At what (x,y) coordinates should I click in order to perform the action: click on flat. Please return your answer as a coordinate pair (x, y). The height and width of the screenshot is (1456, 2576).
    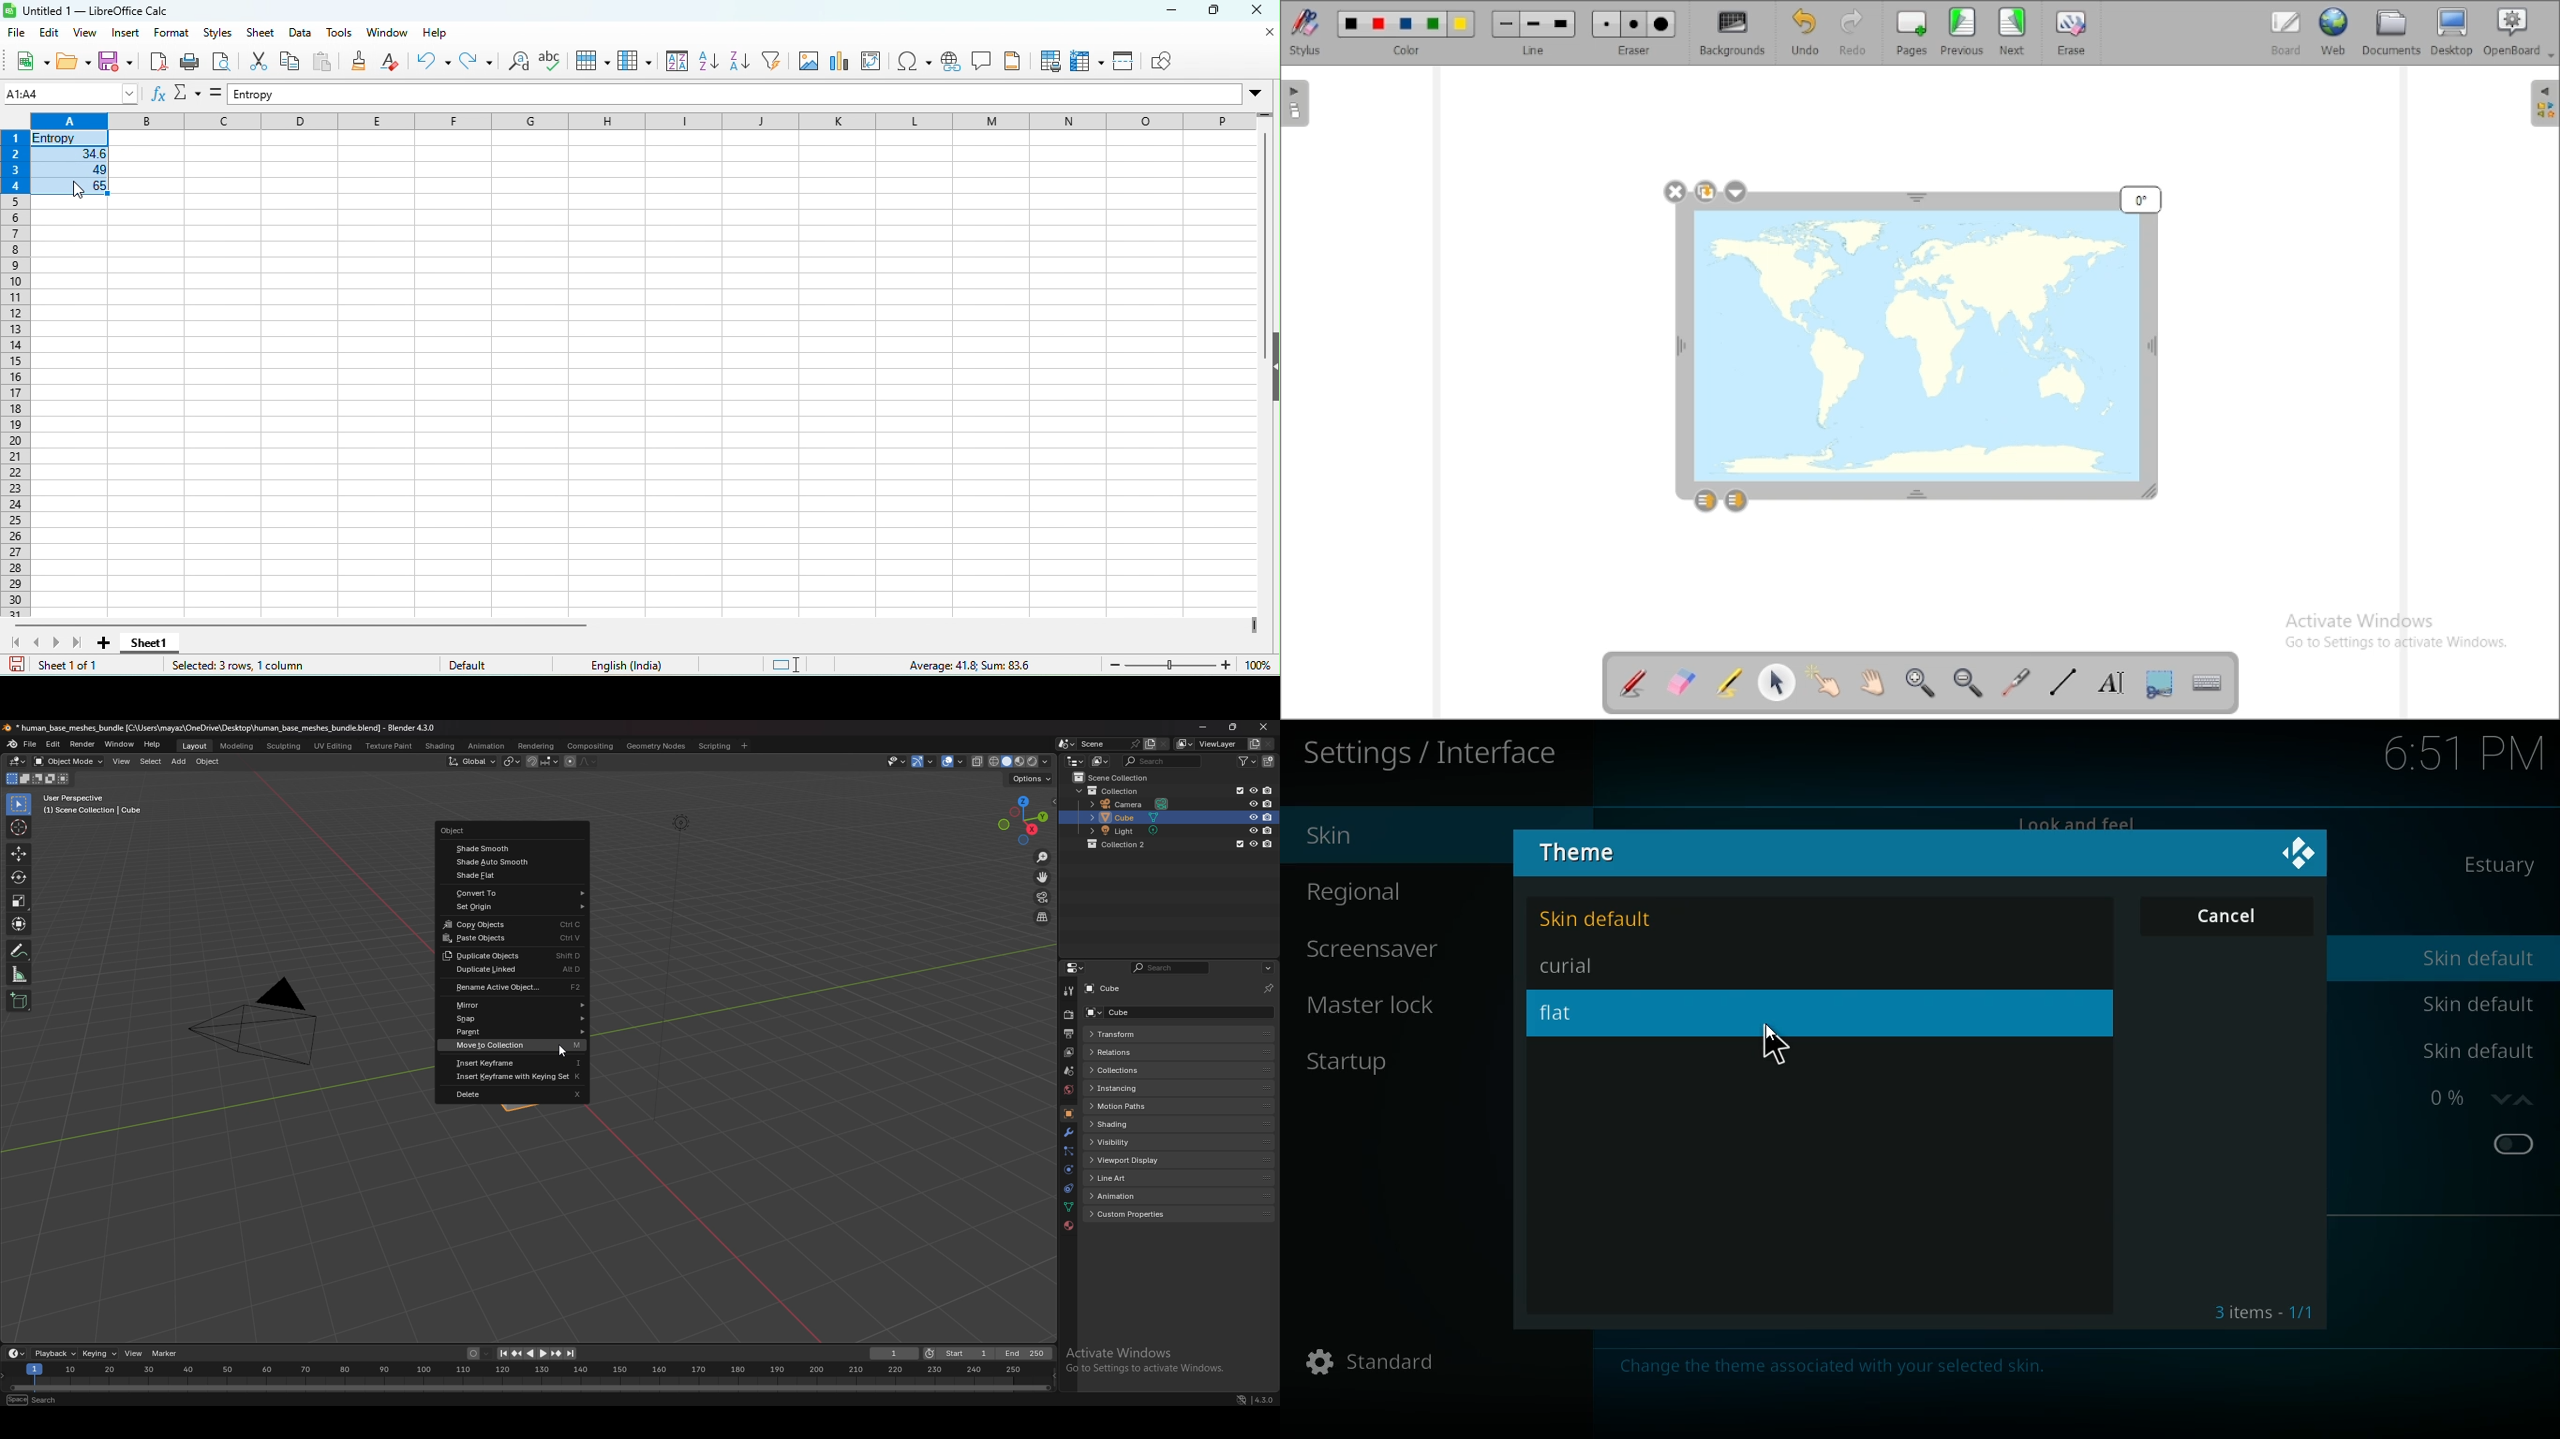
    Looking at the image, I should click on (1585, 1014).